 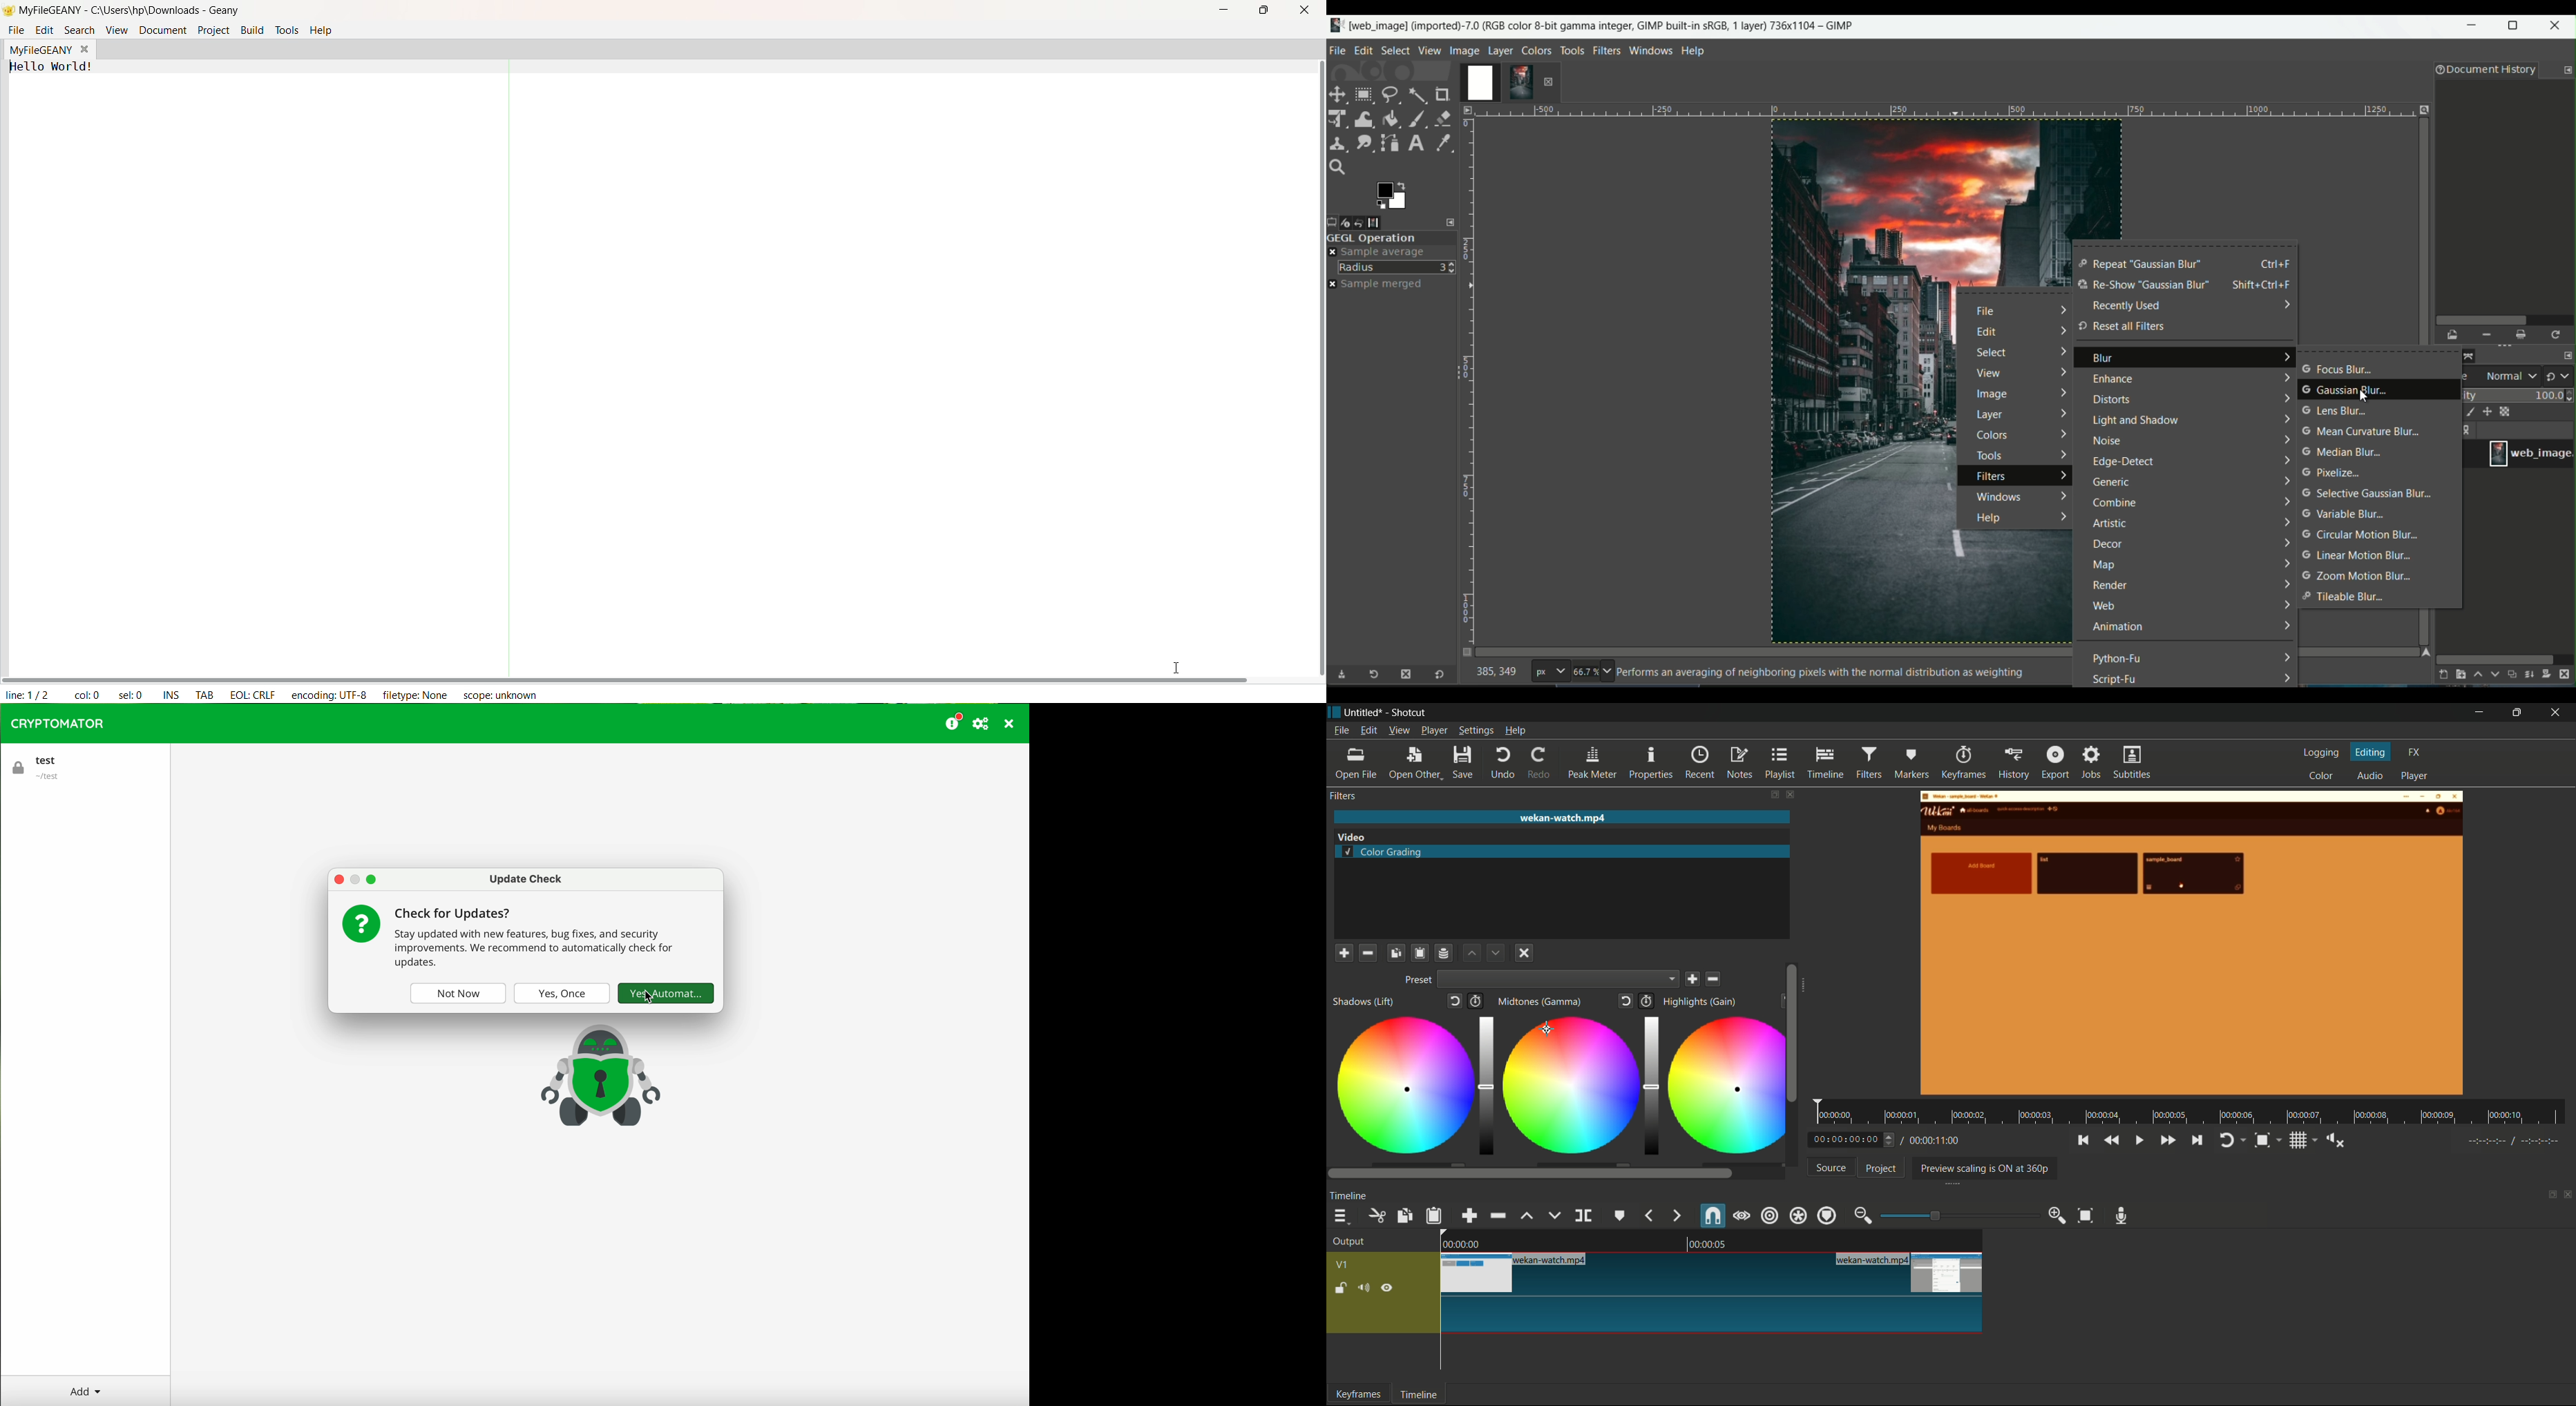 I want to click on minimize, so click(x=2477, y=713).